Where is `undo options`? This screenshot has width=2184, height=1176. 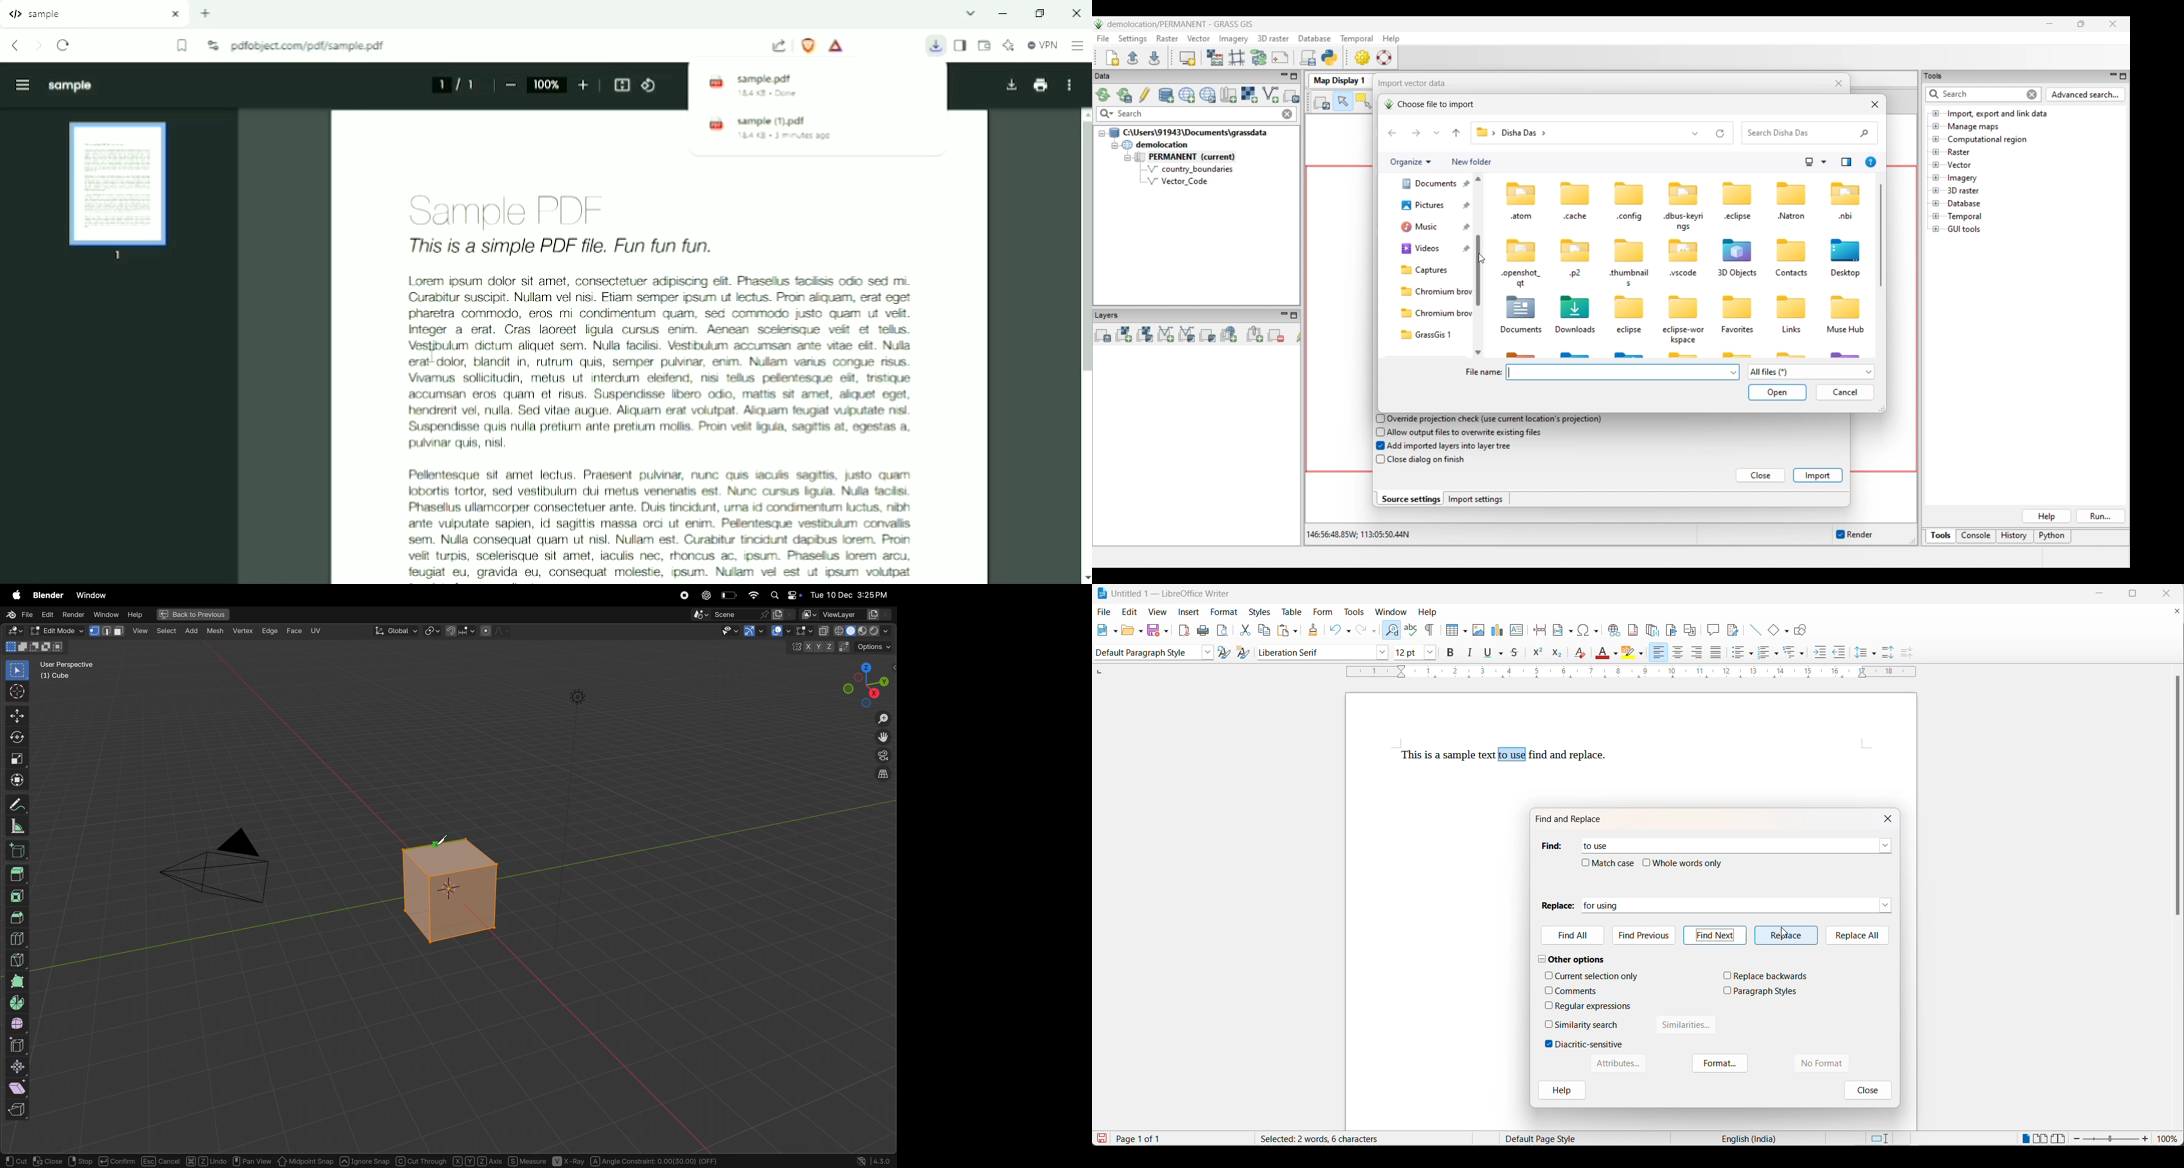 undo options is located at coordinates (1347, 630).